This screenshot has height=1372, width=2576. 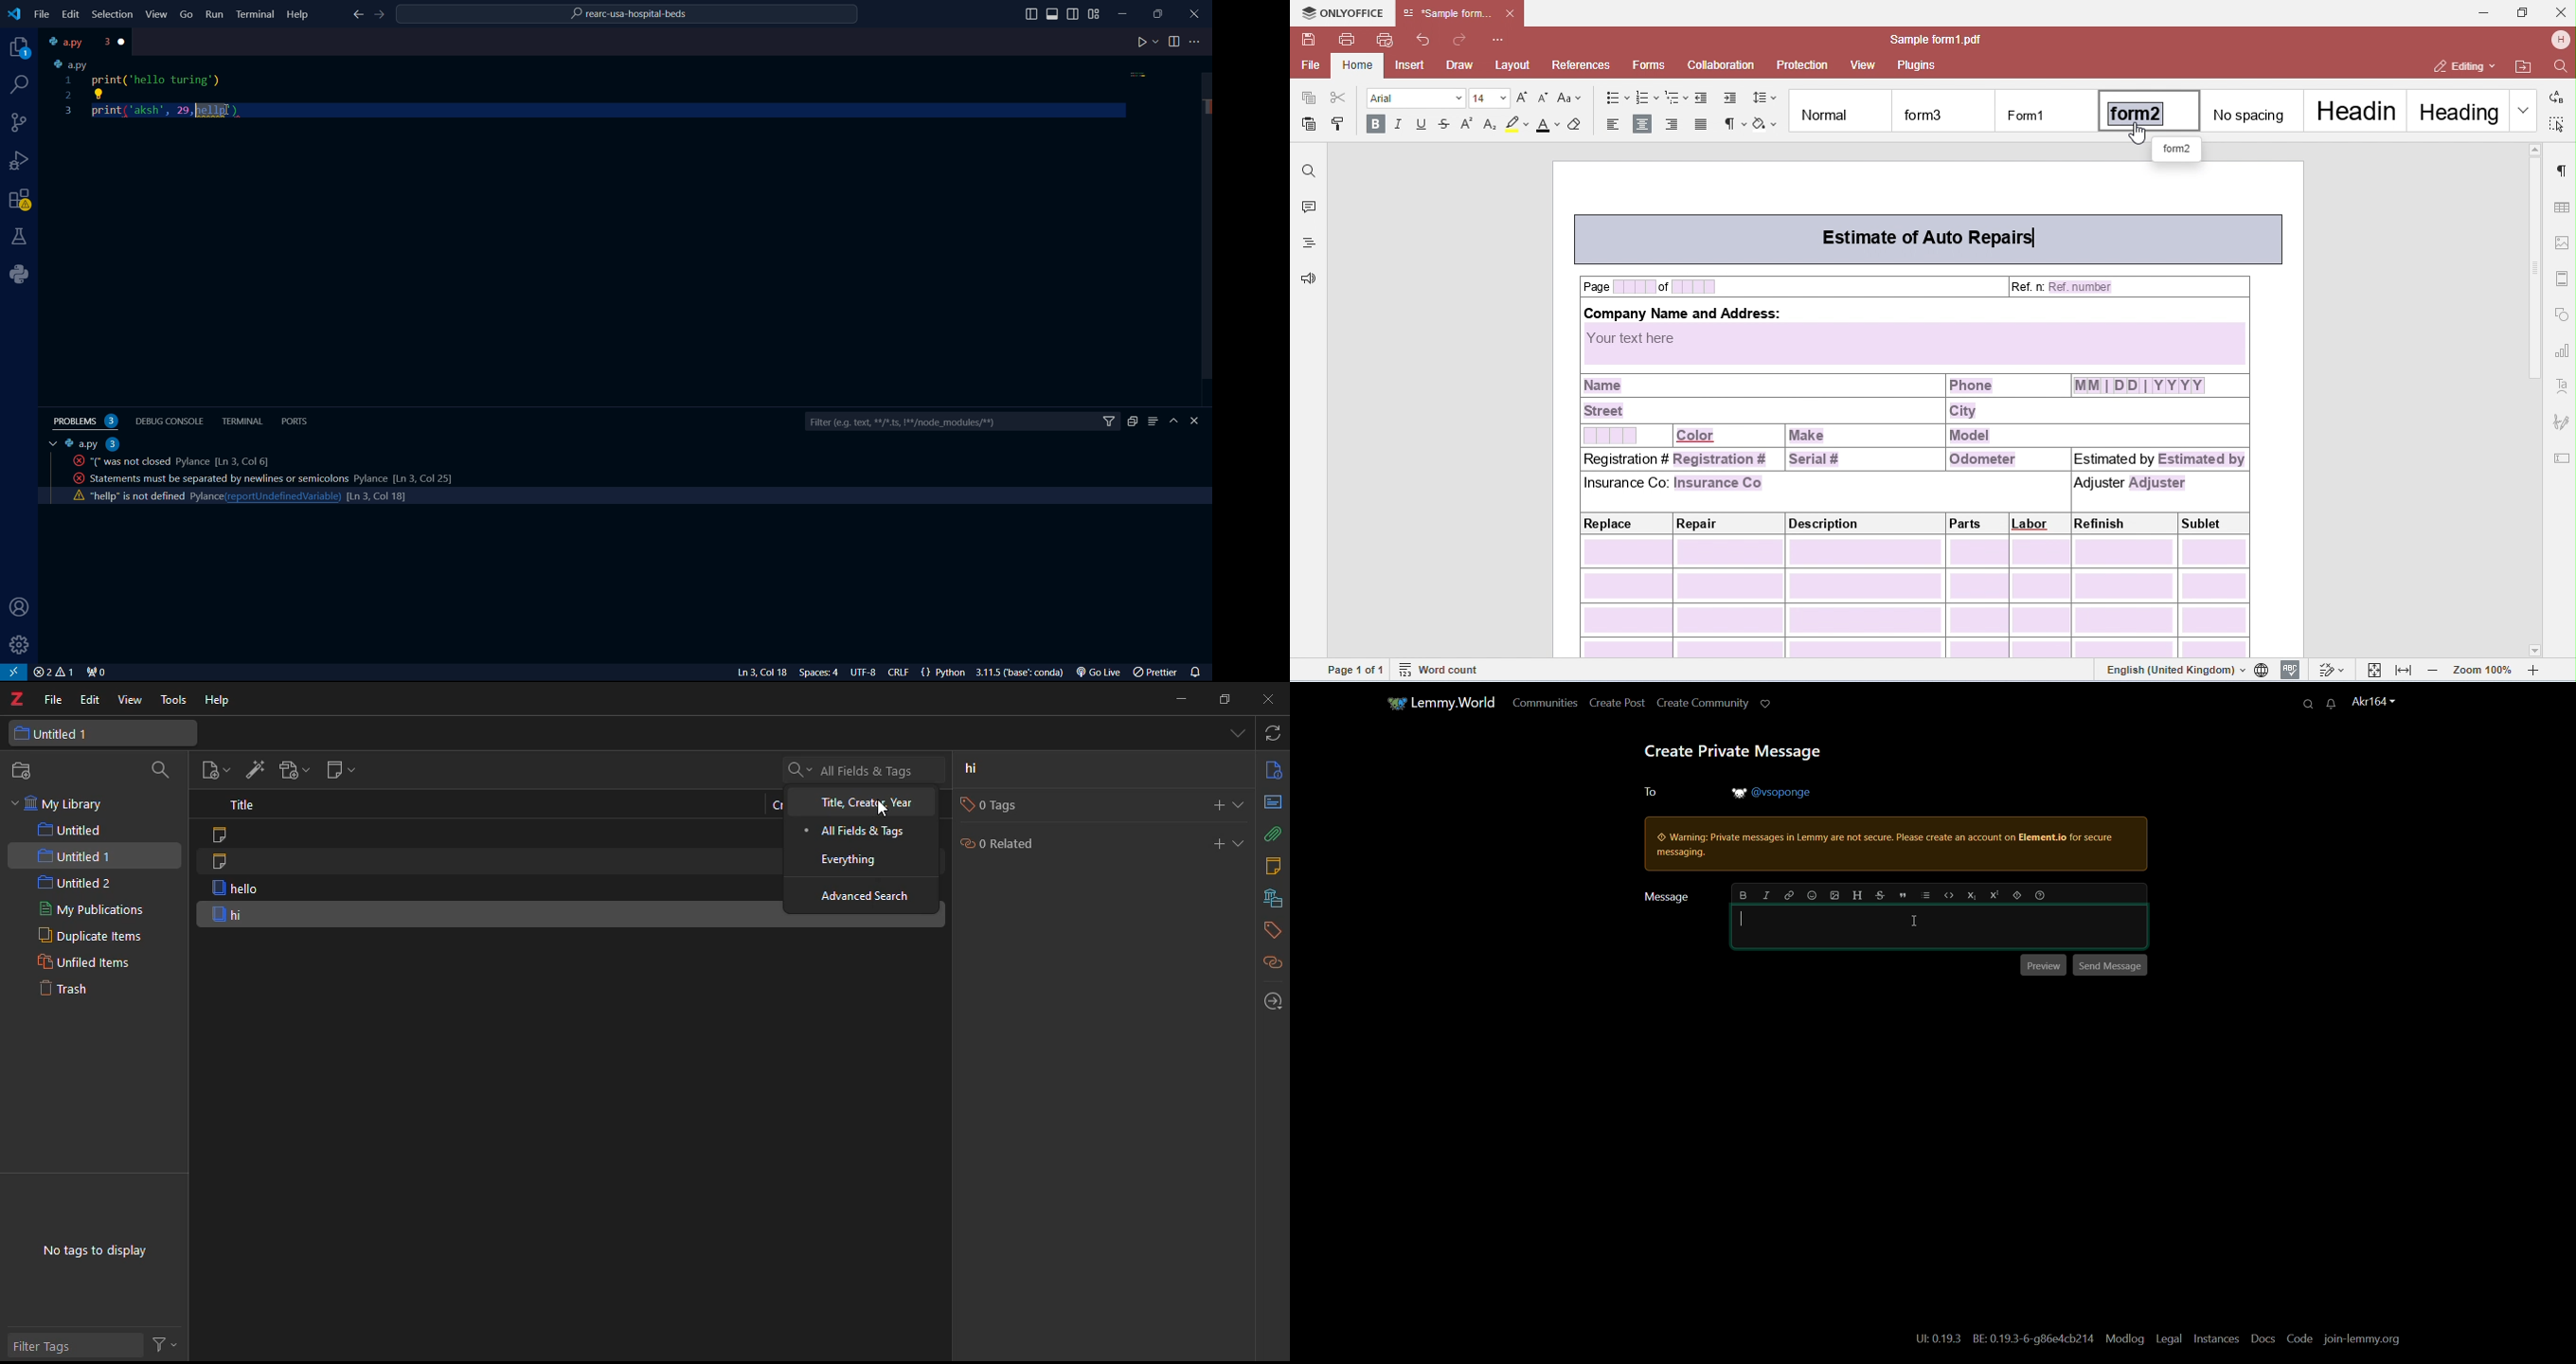 What do you see at coordinates (2019, 895) in the screenshot?
I see `spoiler` at bounding box center [2019, 895].